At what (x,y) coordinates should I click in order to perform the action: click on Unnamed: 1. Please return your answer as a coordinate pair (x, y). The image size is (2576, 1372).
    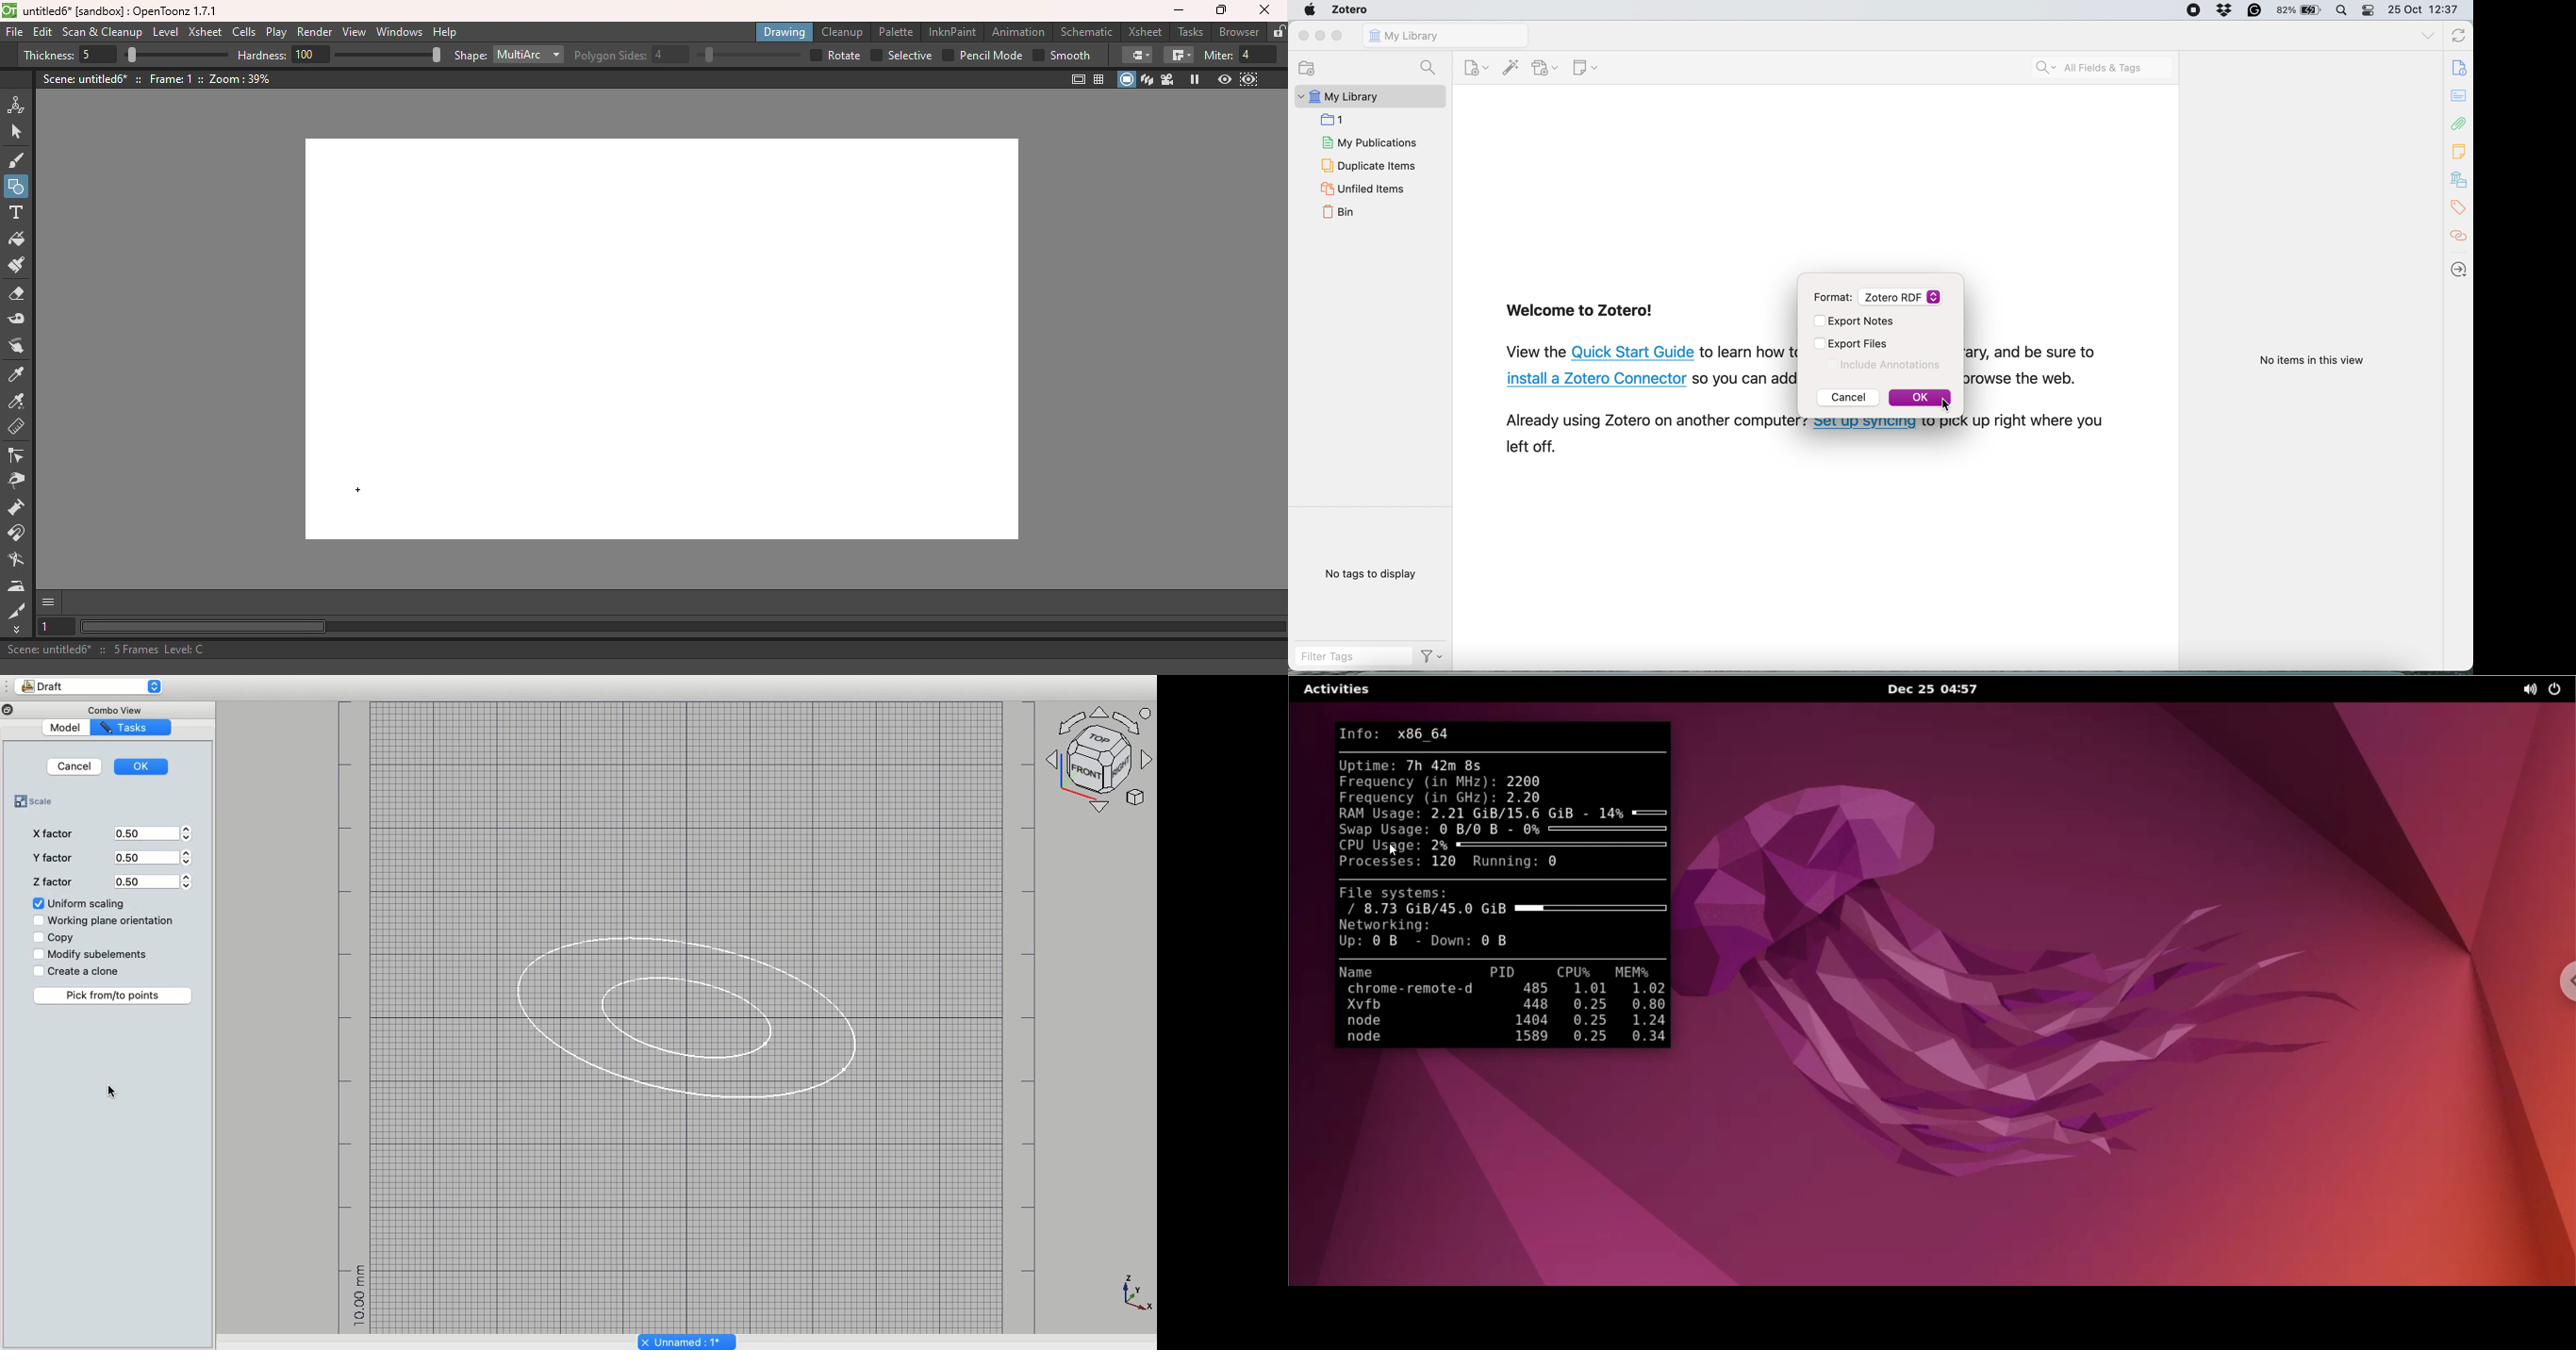
    Looking at the image, I should click on (688, 1340).